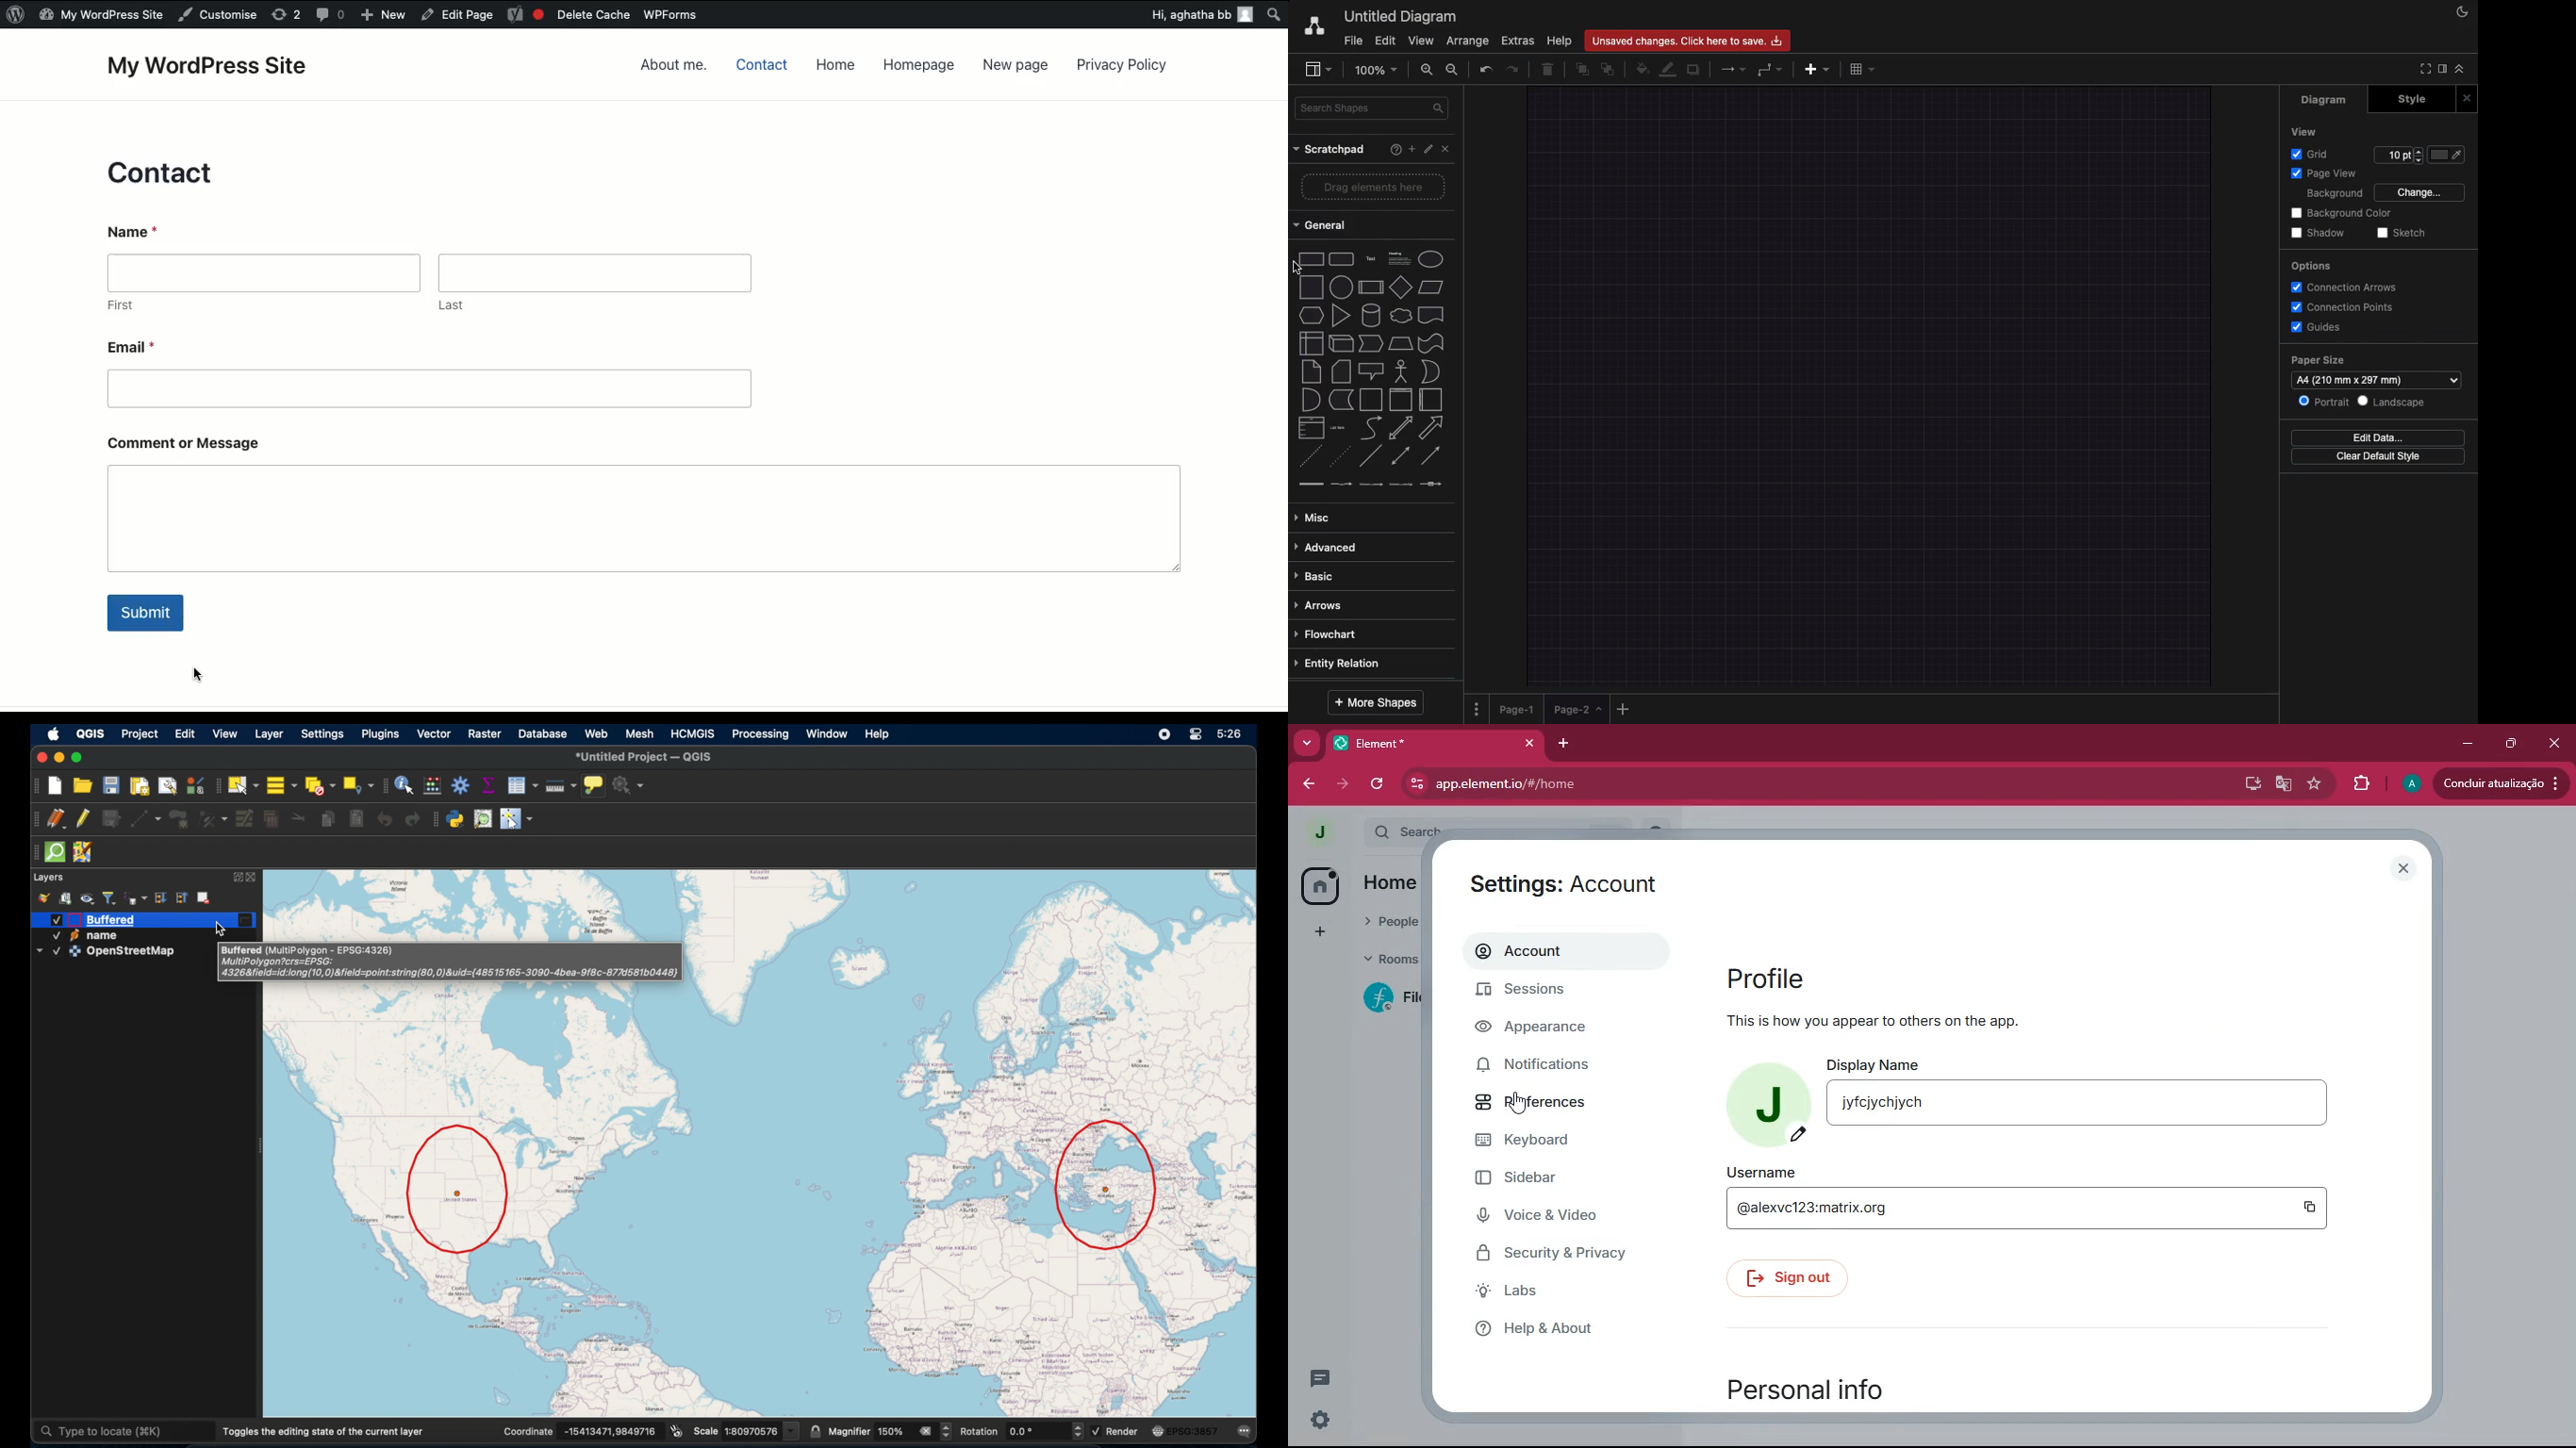  I want to click on Page 1, so click(1519, 706).